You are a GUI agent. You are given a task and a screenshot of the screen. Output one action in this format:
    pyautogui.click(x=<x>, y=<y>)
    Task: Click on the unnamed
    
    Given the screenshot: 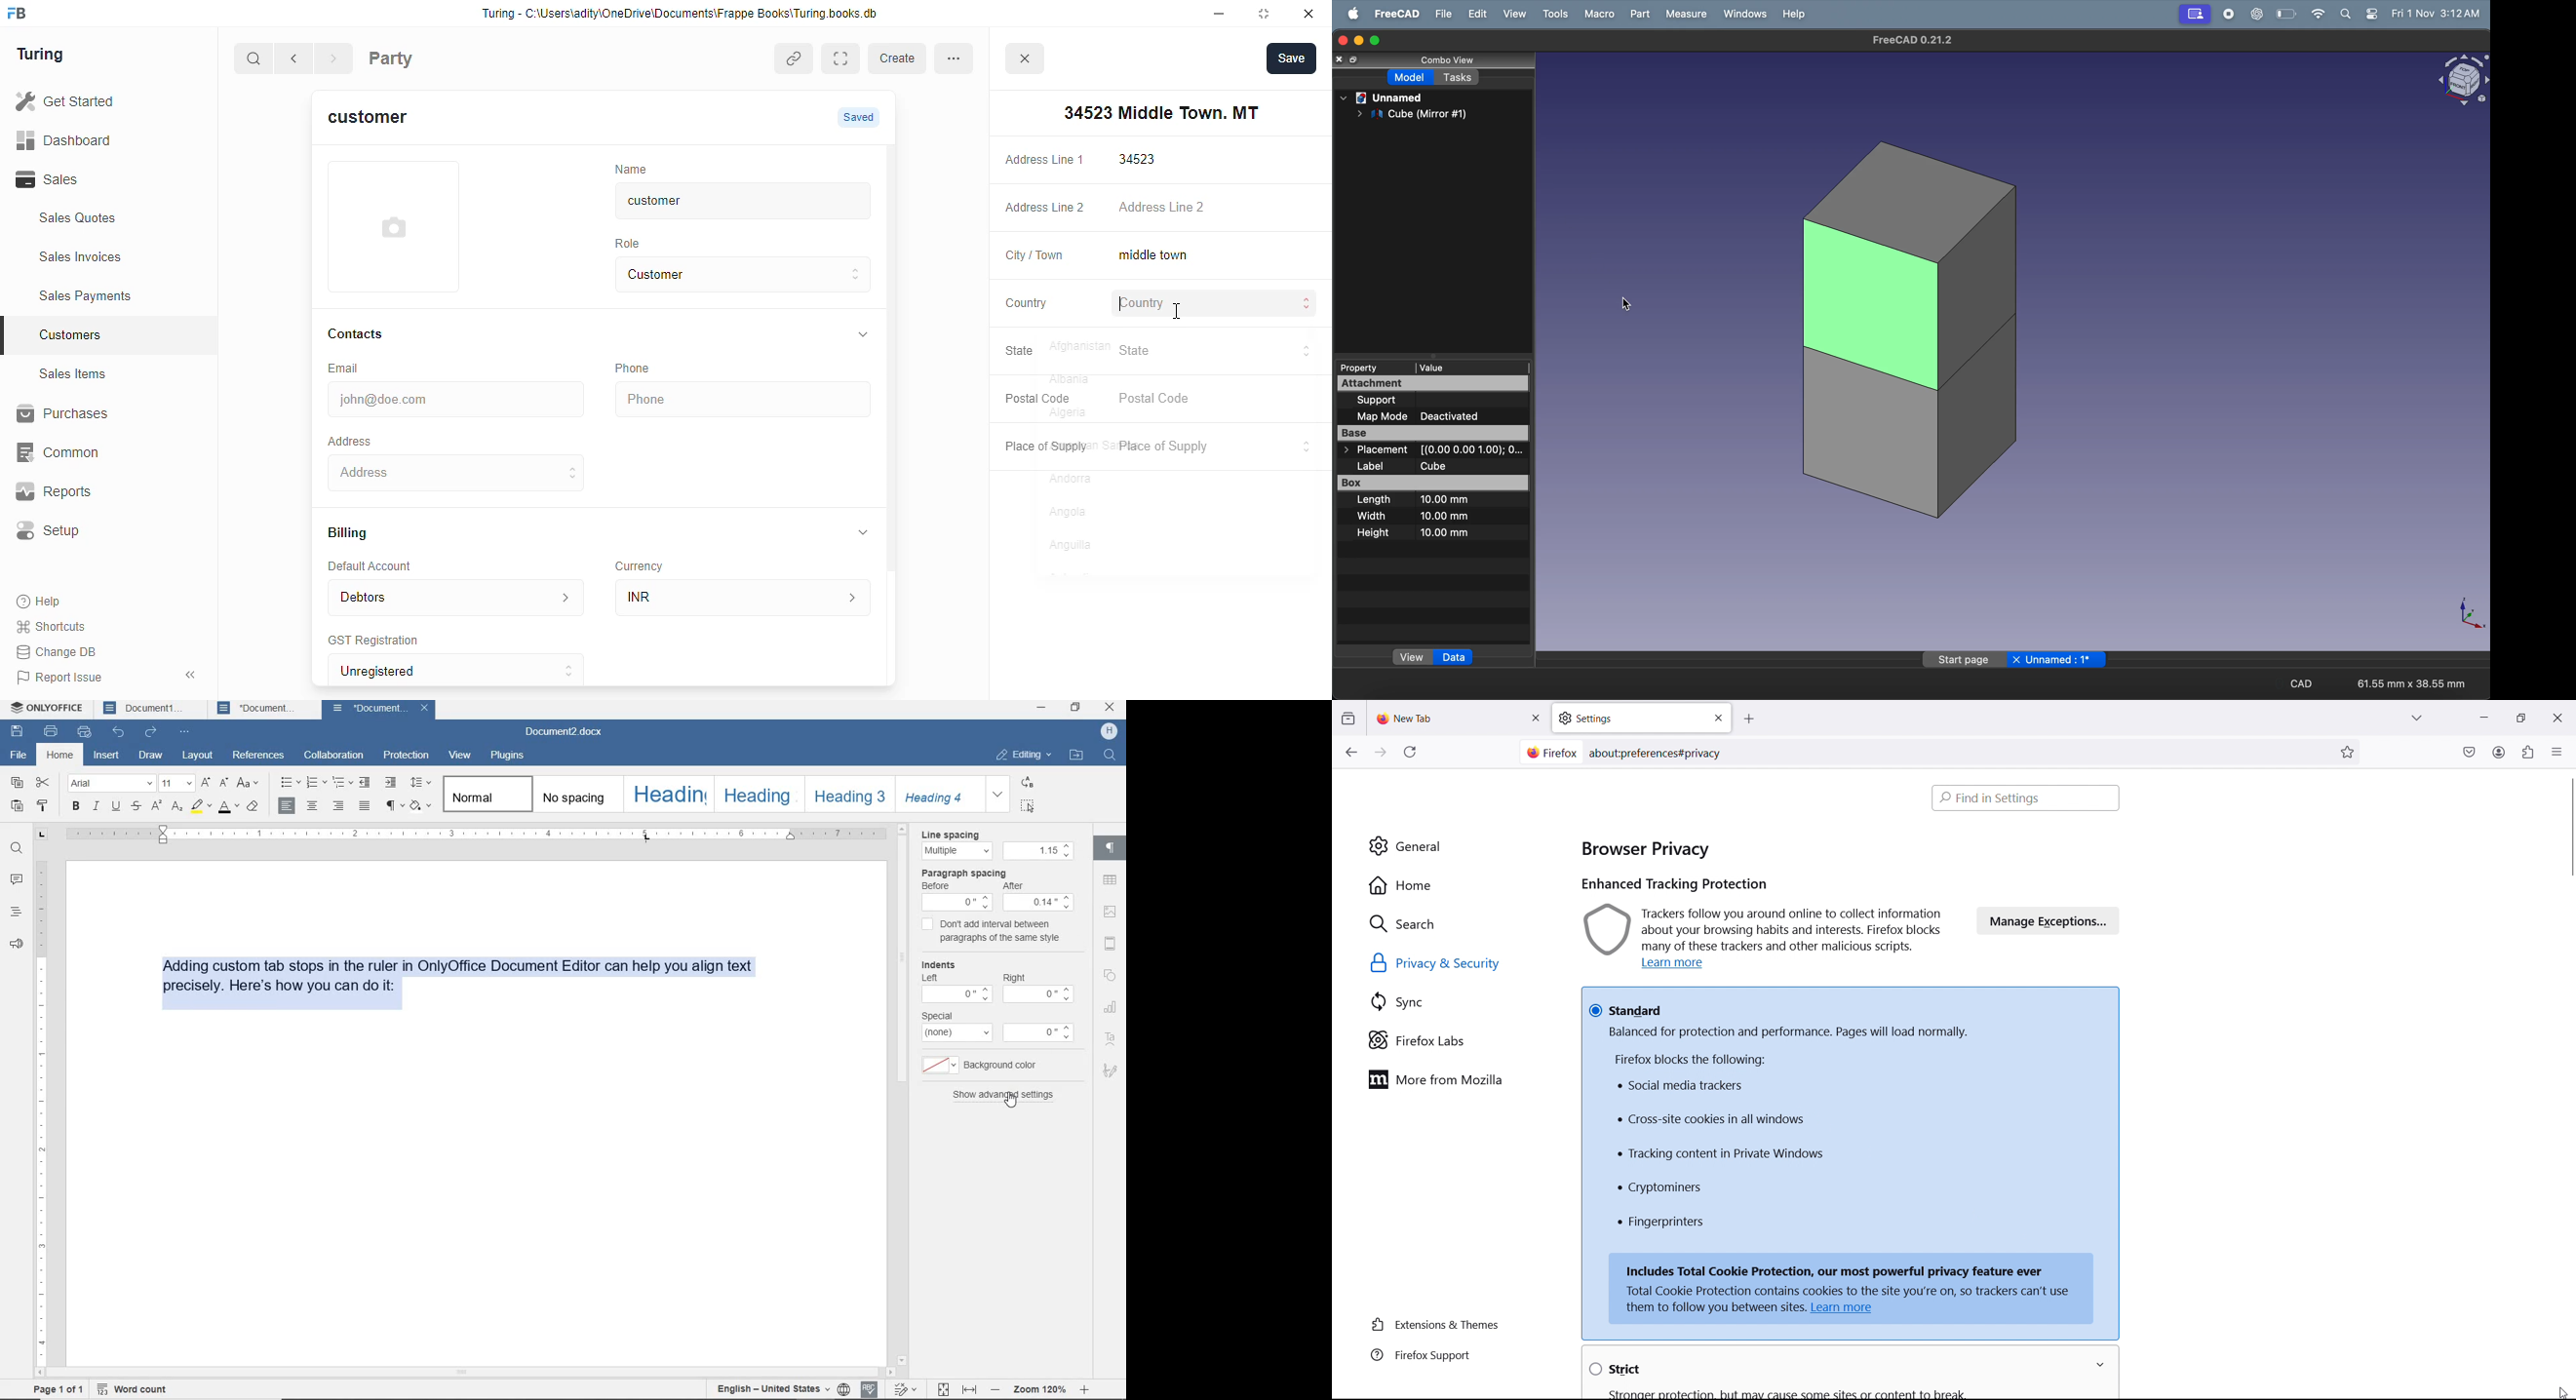 What is the action you would take?
    pyautogui.click(x=2062, y=660)
    